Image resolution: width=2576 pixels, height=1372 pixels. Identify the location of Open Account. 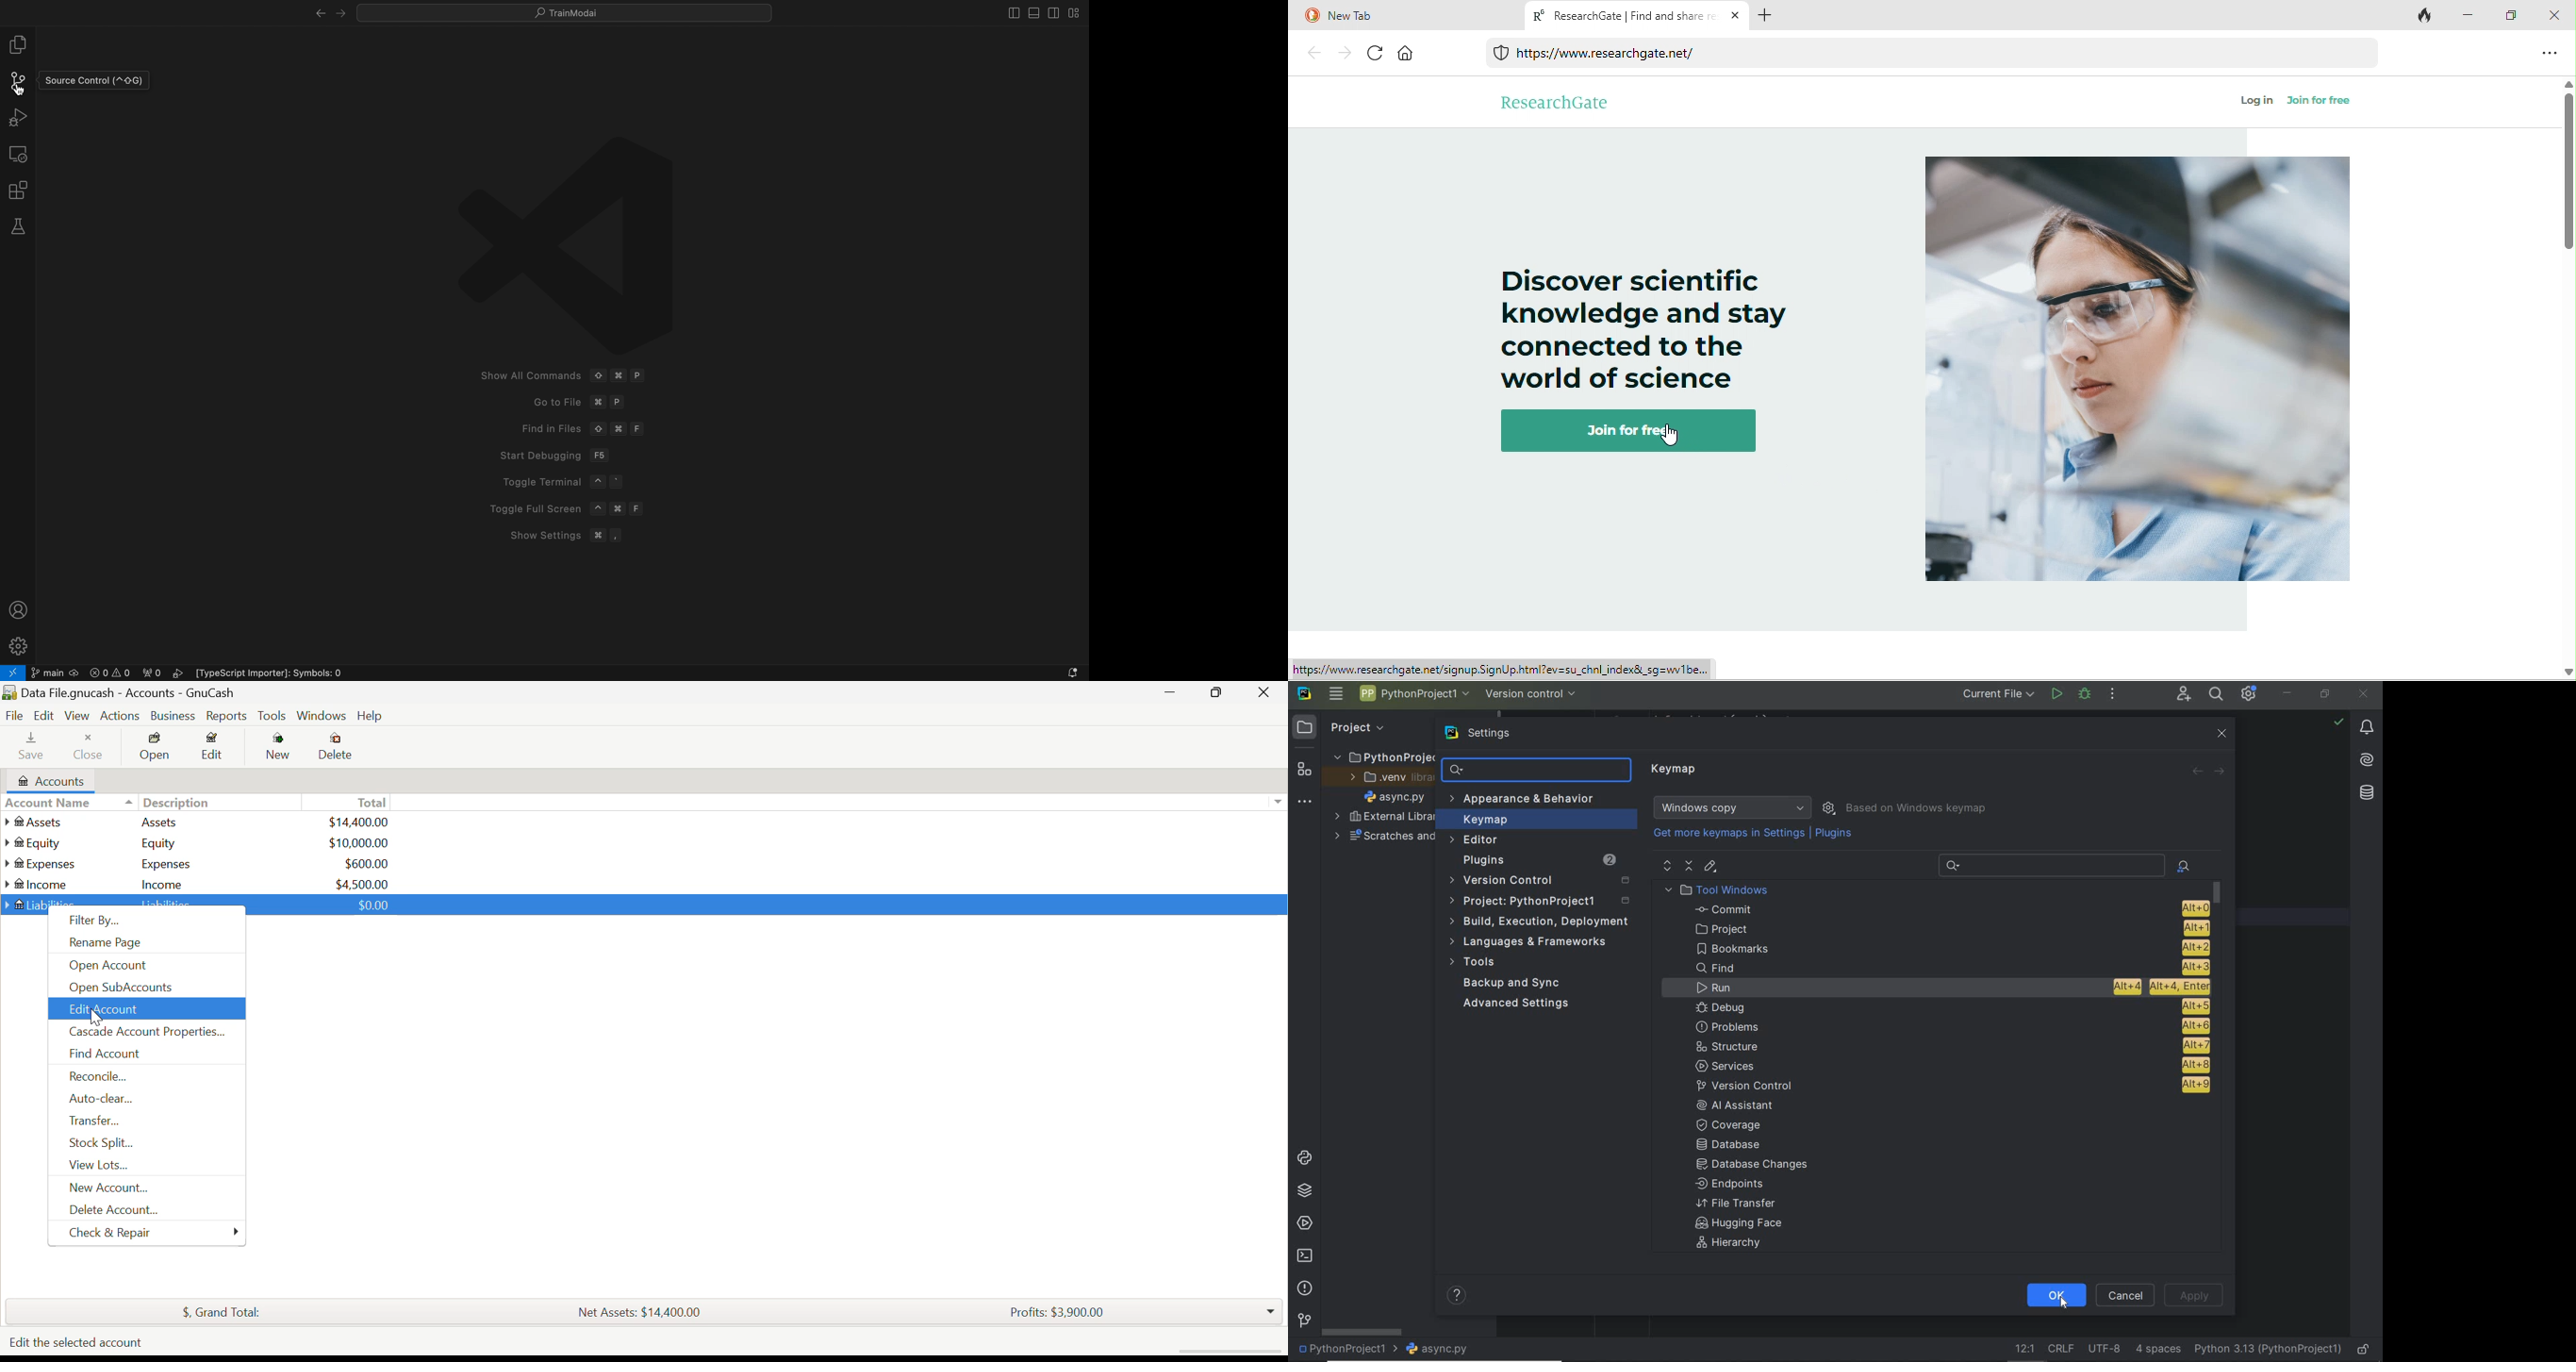
(145, 965).